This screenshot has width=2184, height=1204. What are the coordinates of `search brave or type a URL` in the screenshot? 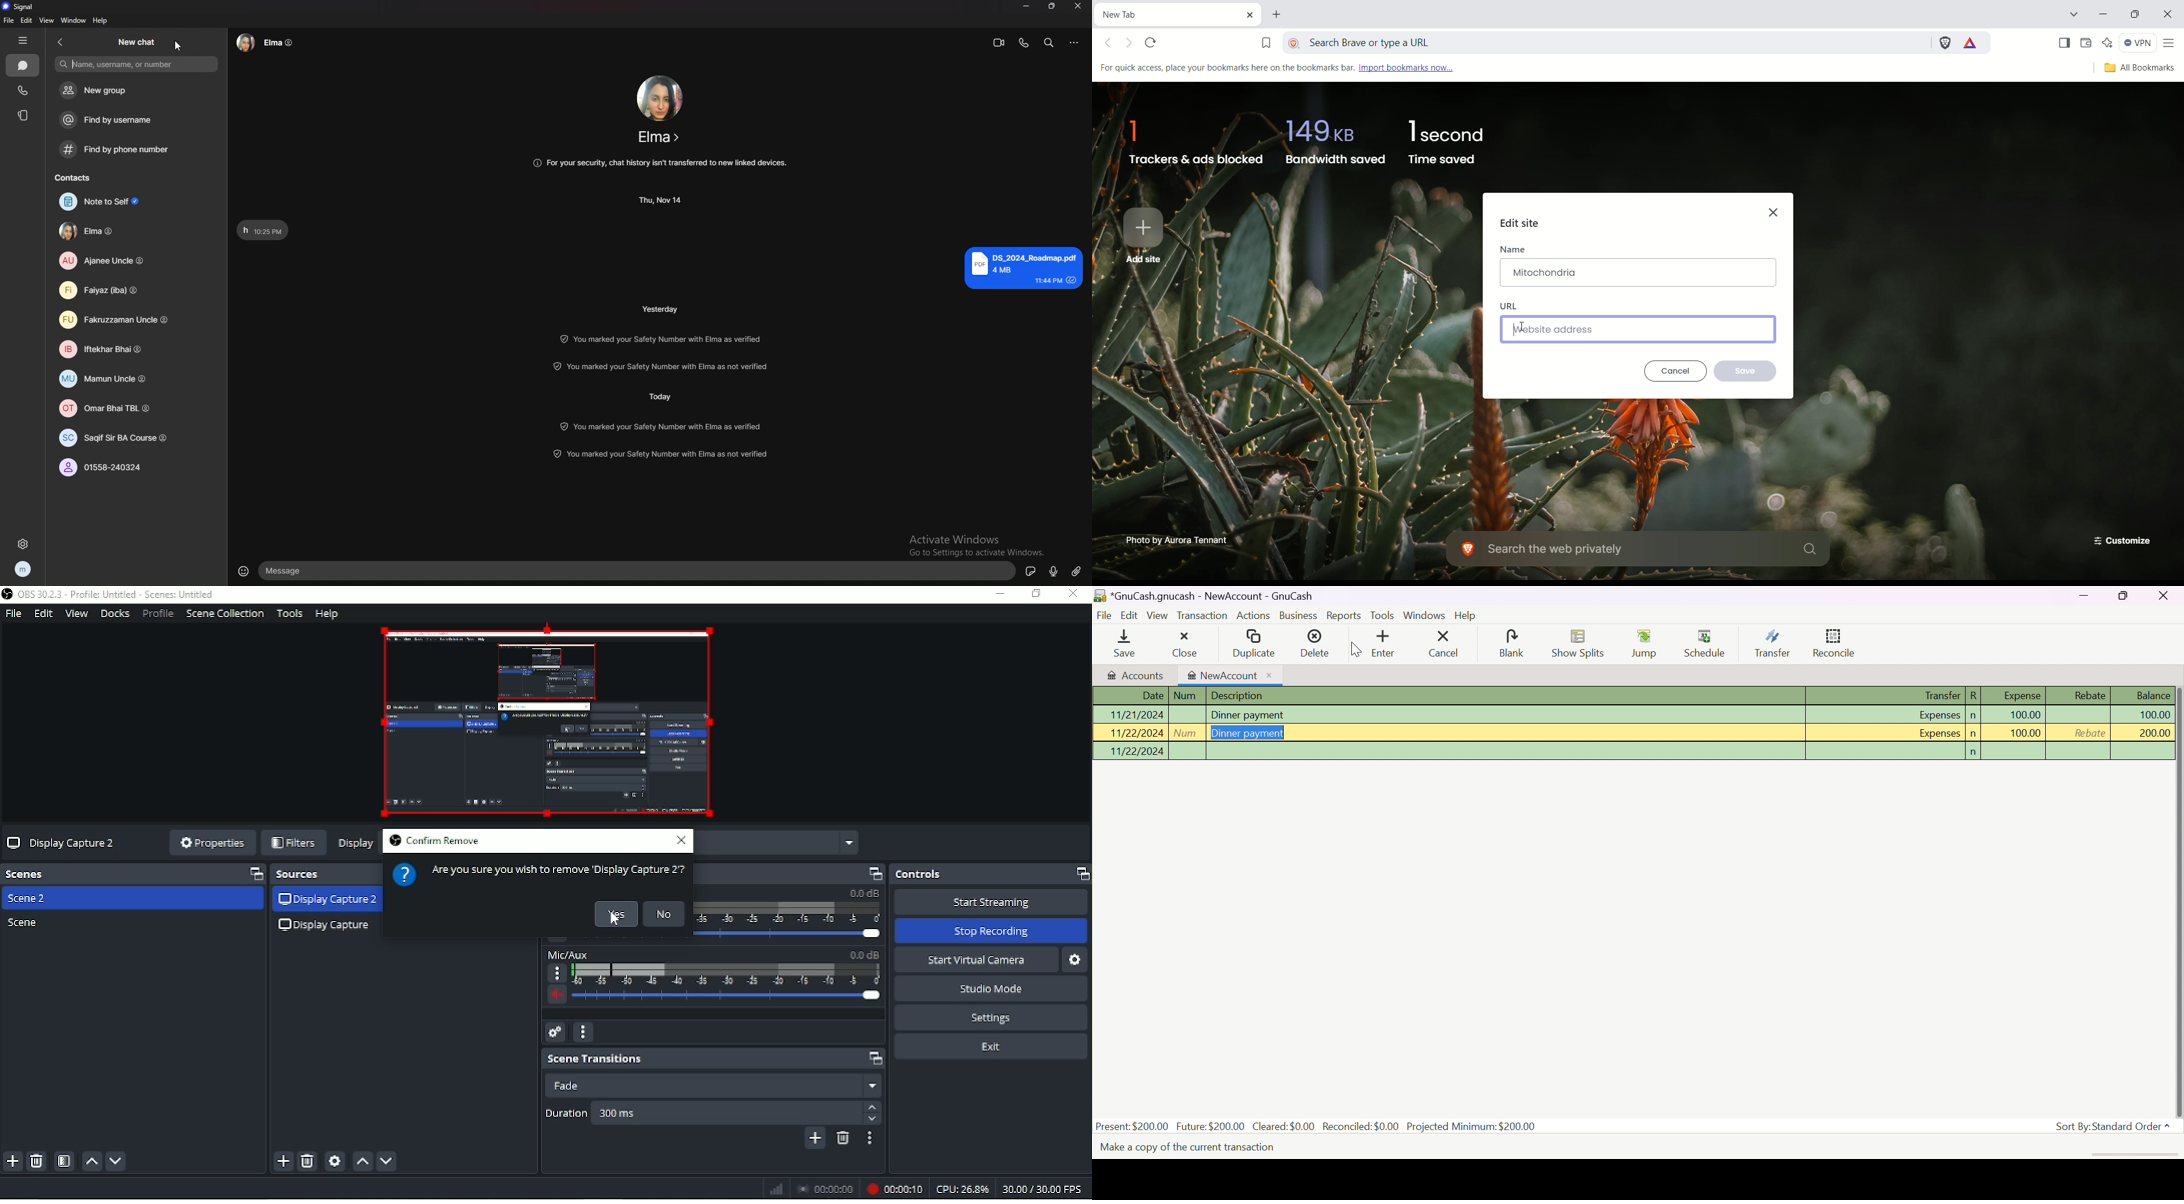 It's located at (1608, 40).